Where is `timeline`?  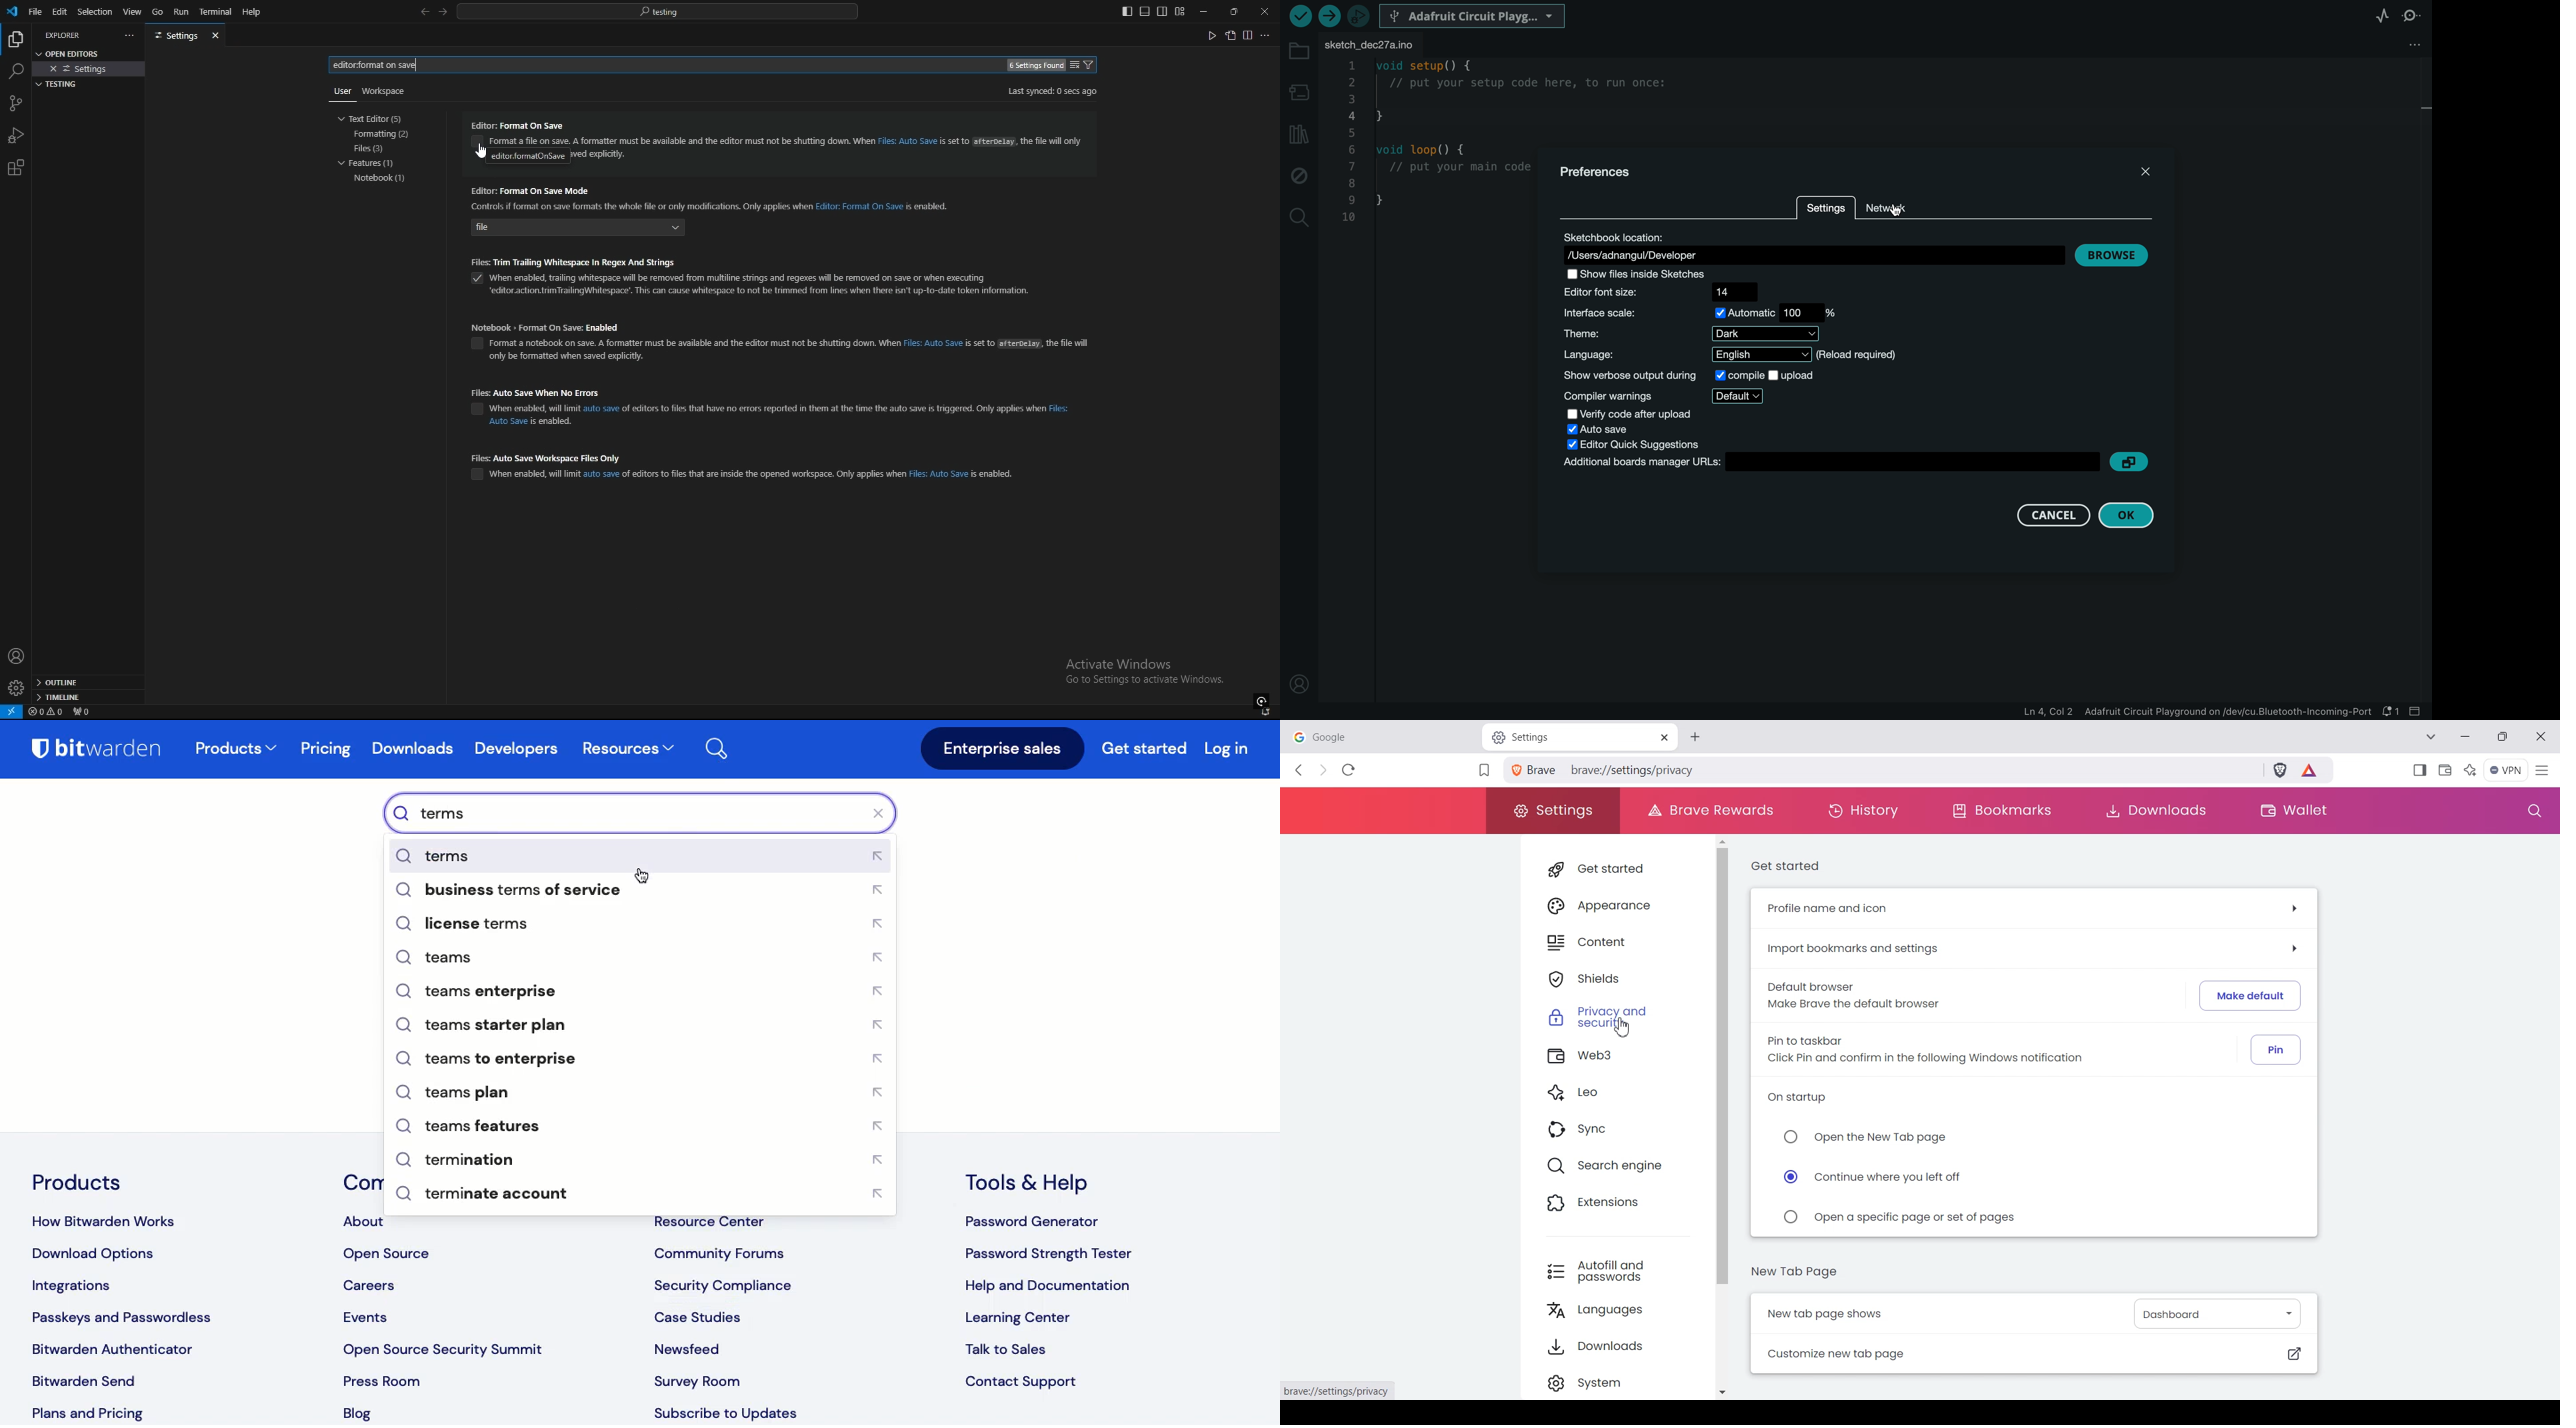 timeline is located at coordinates (88, 699).